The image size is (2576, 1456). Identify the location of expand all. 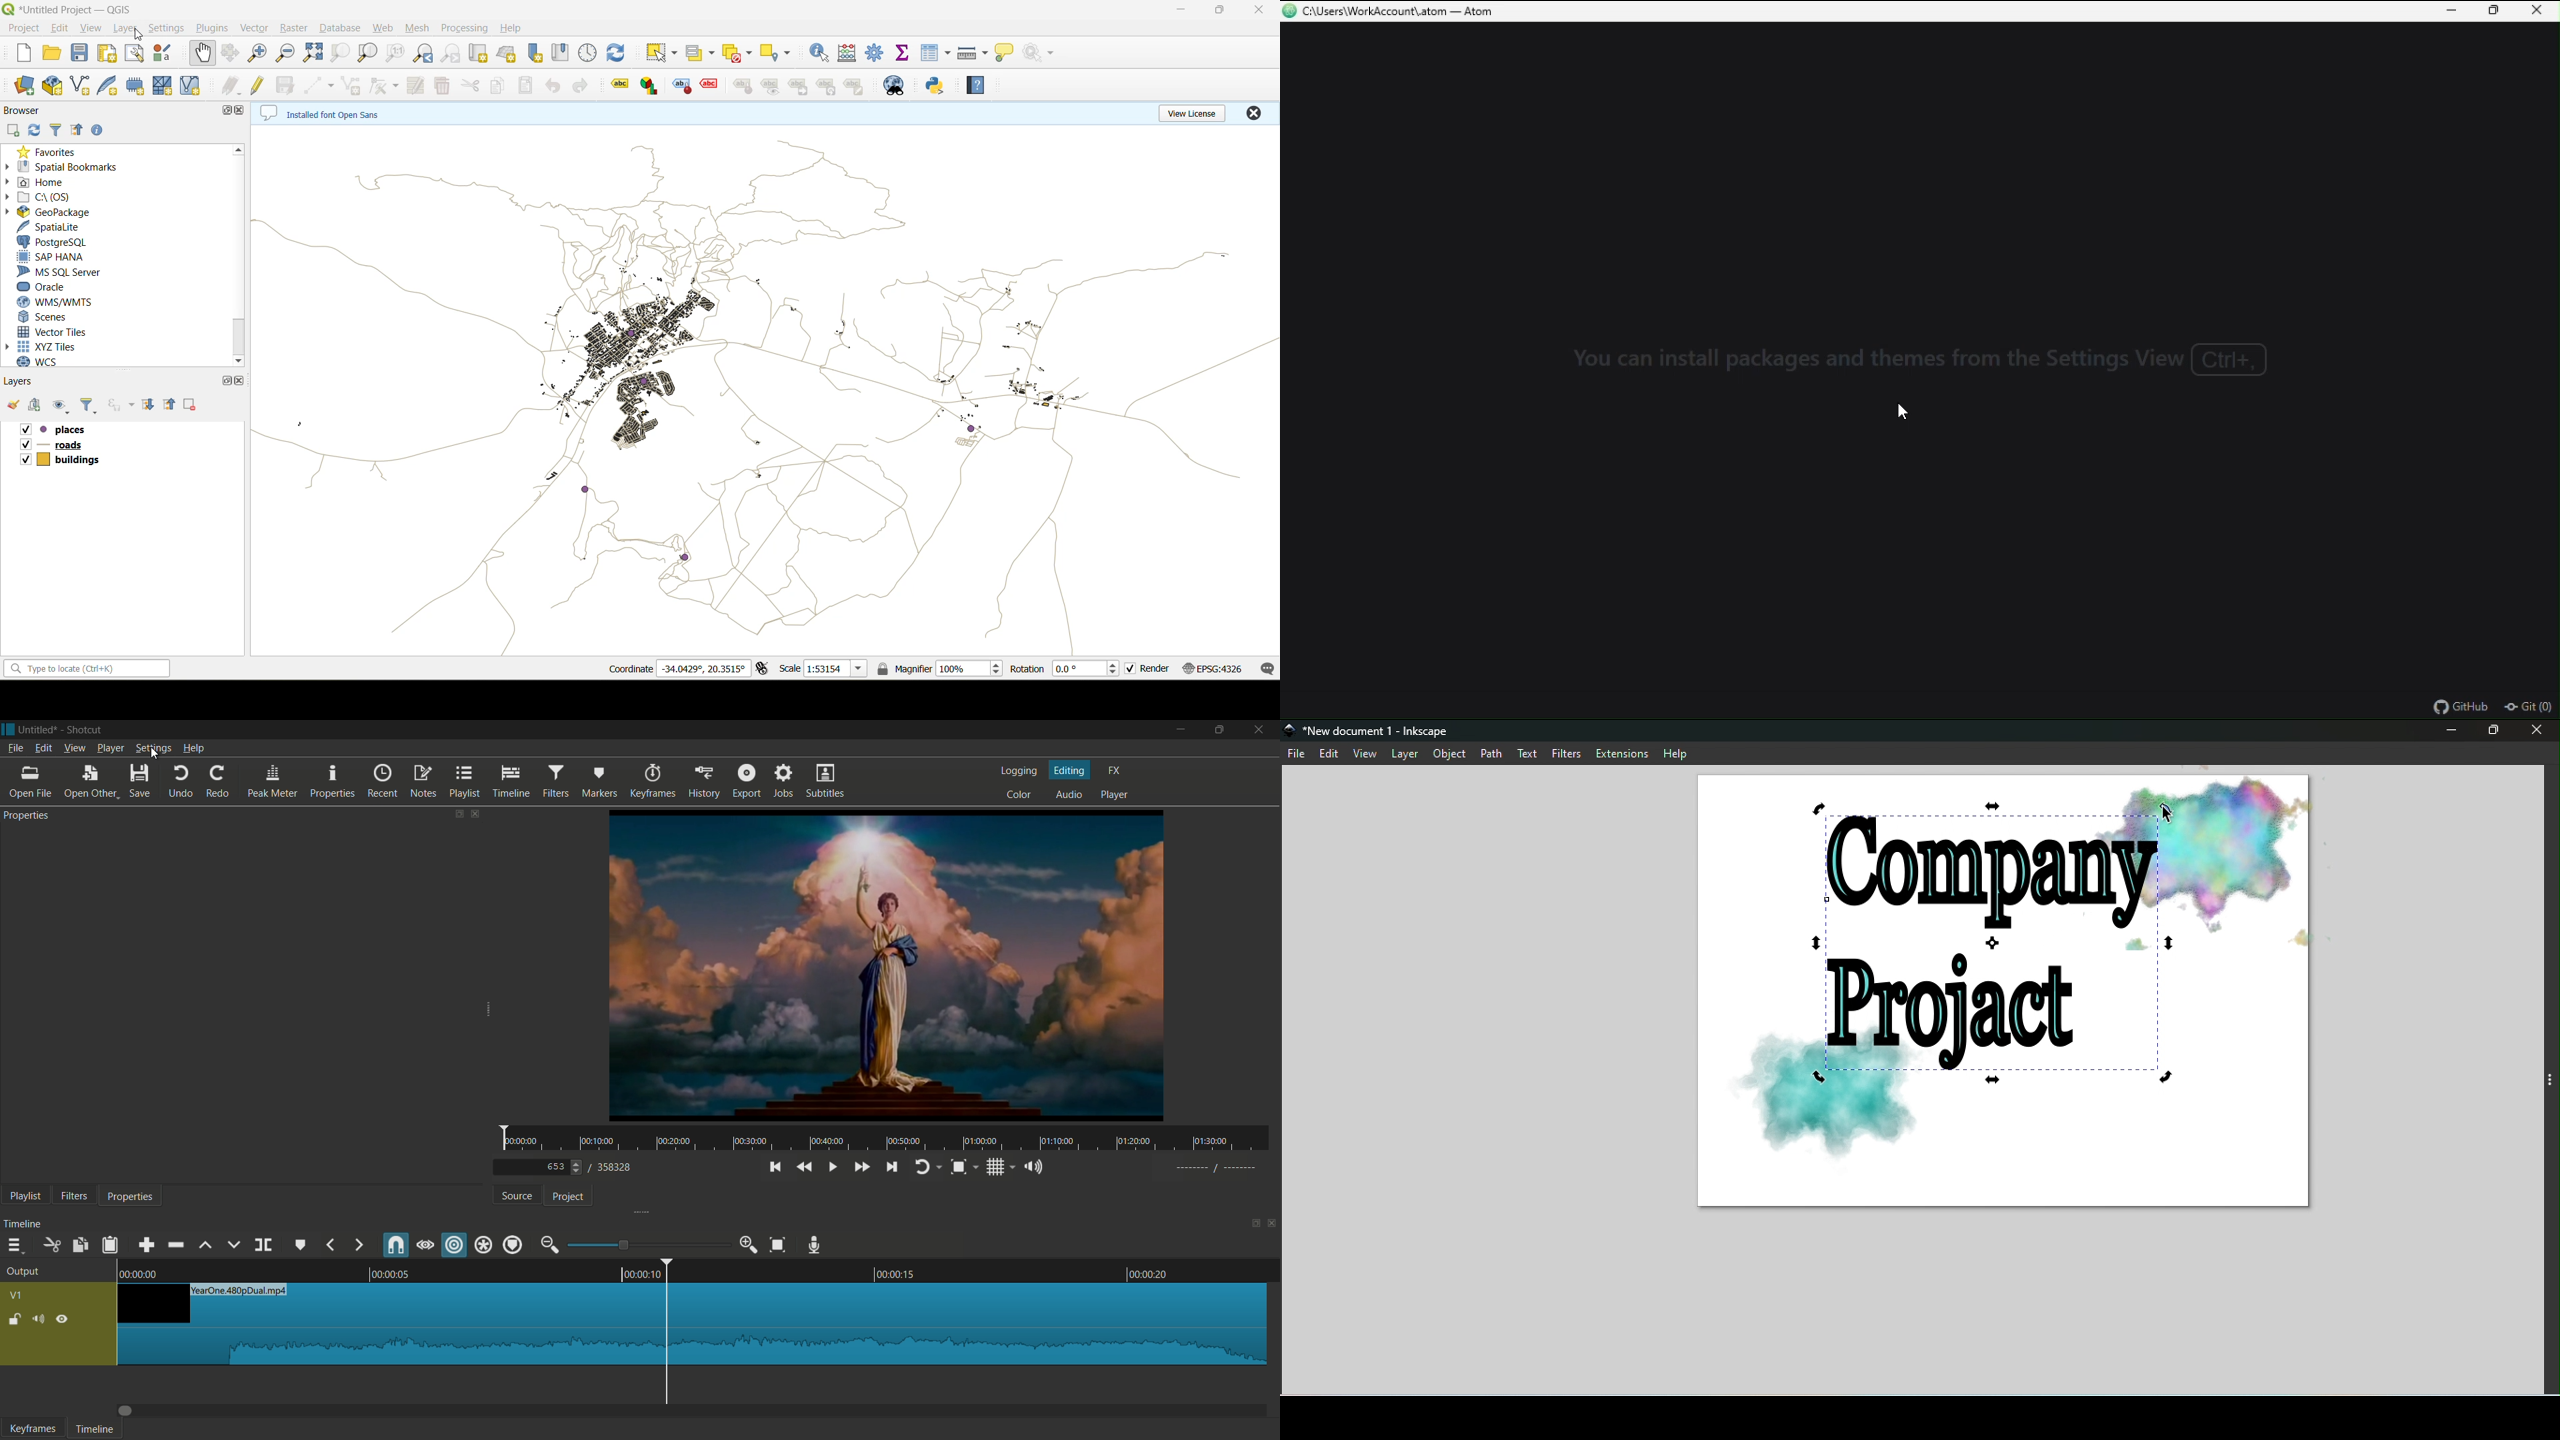
(148, 404).